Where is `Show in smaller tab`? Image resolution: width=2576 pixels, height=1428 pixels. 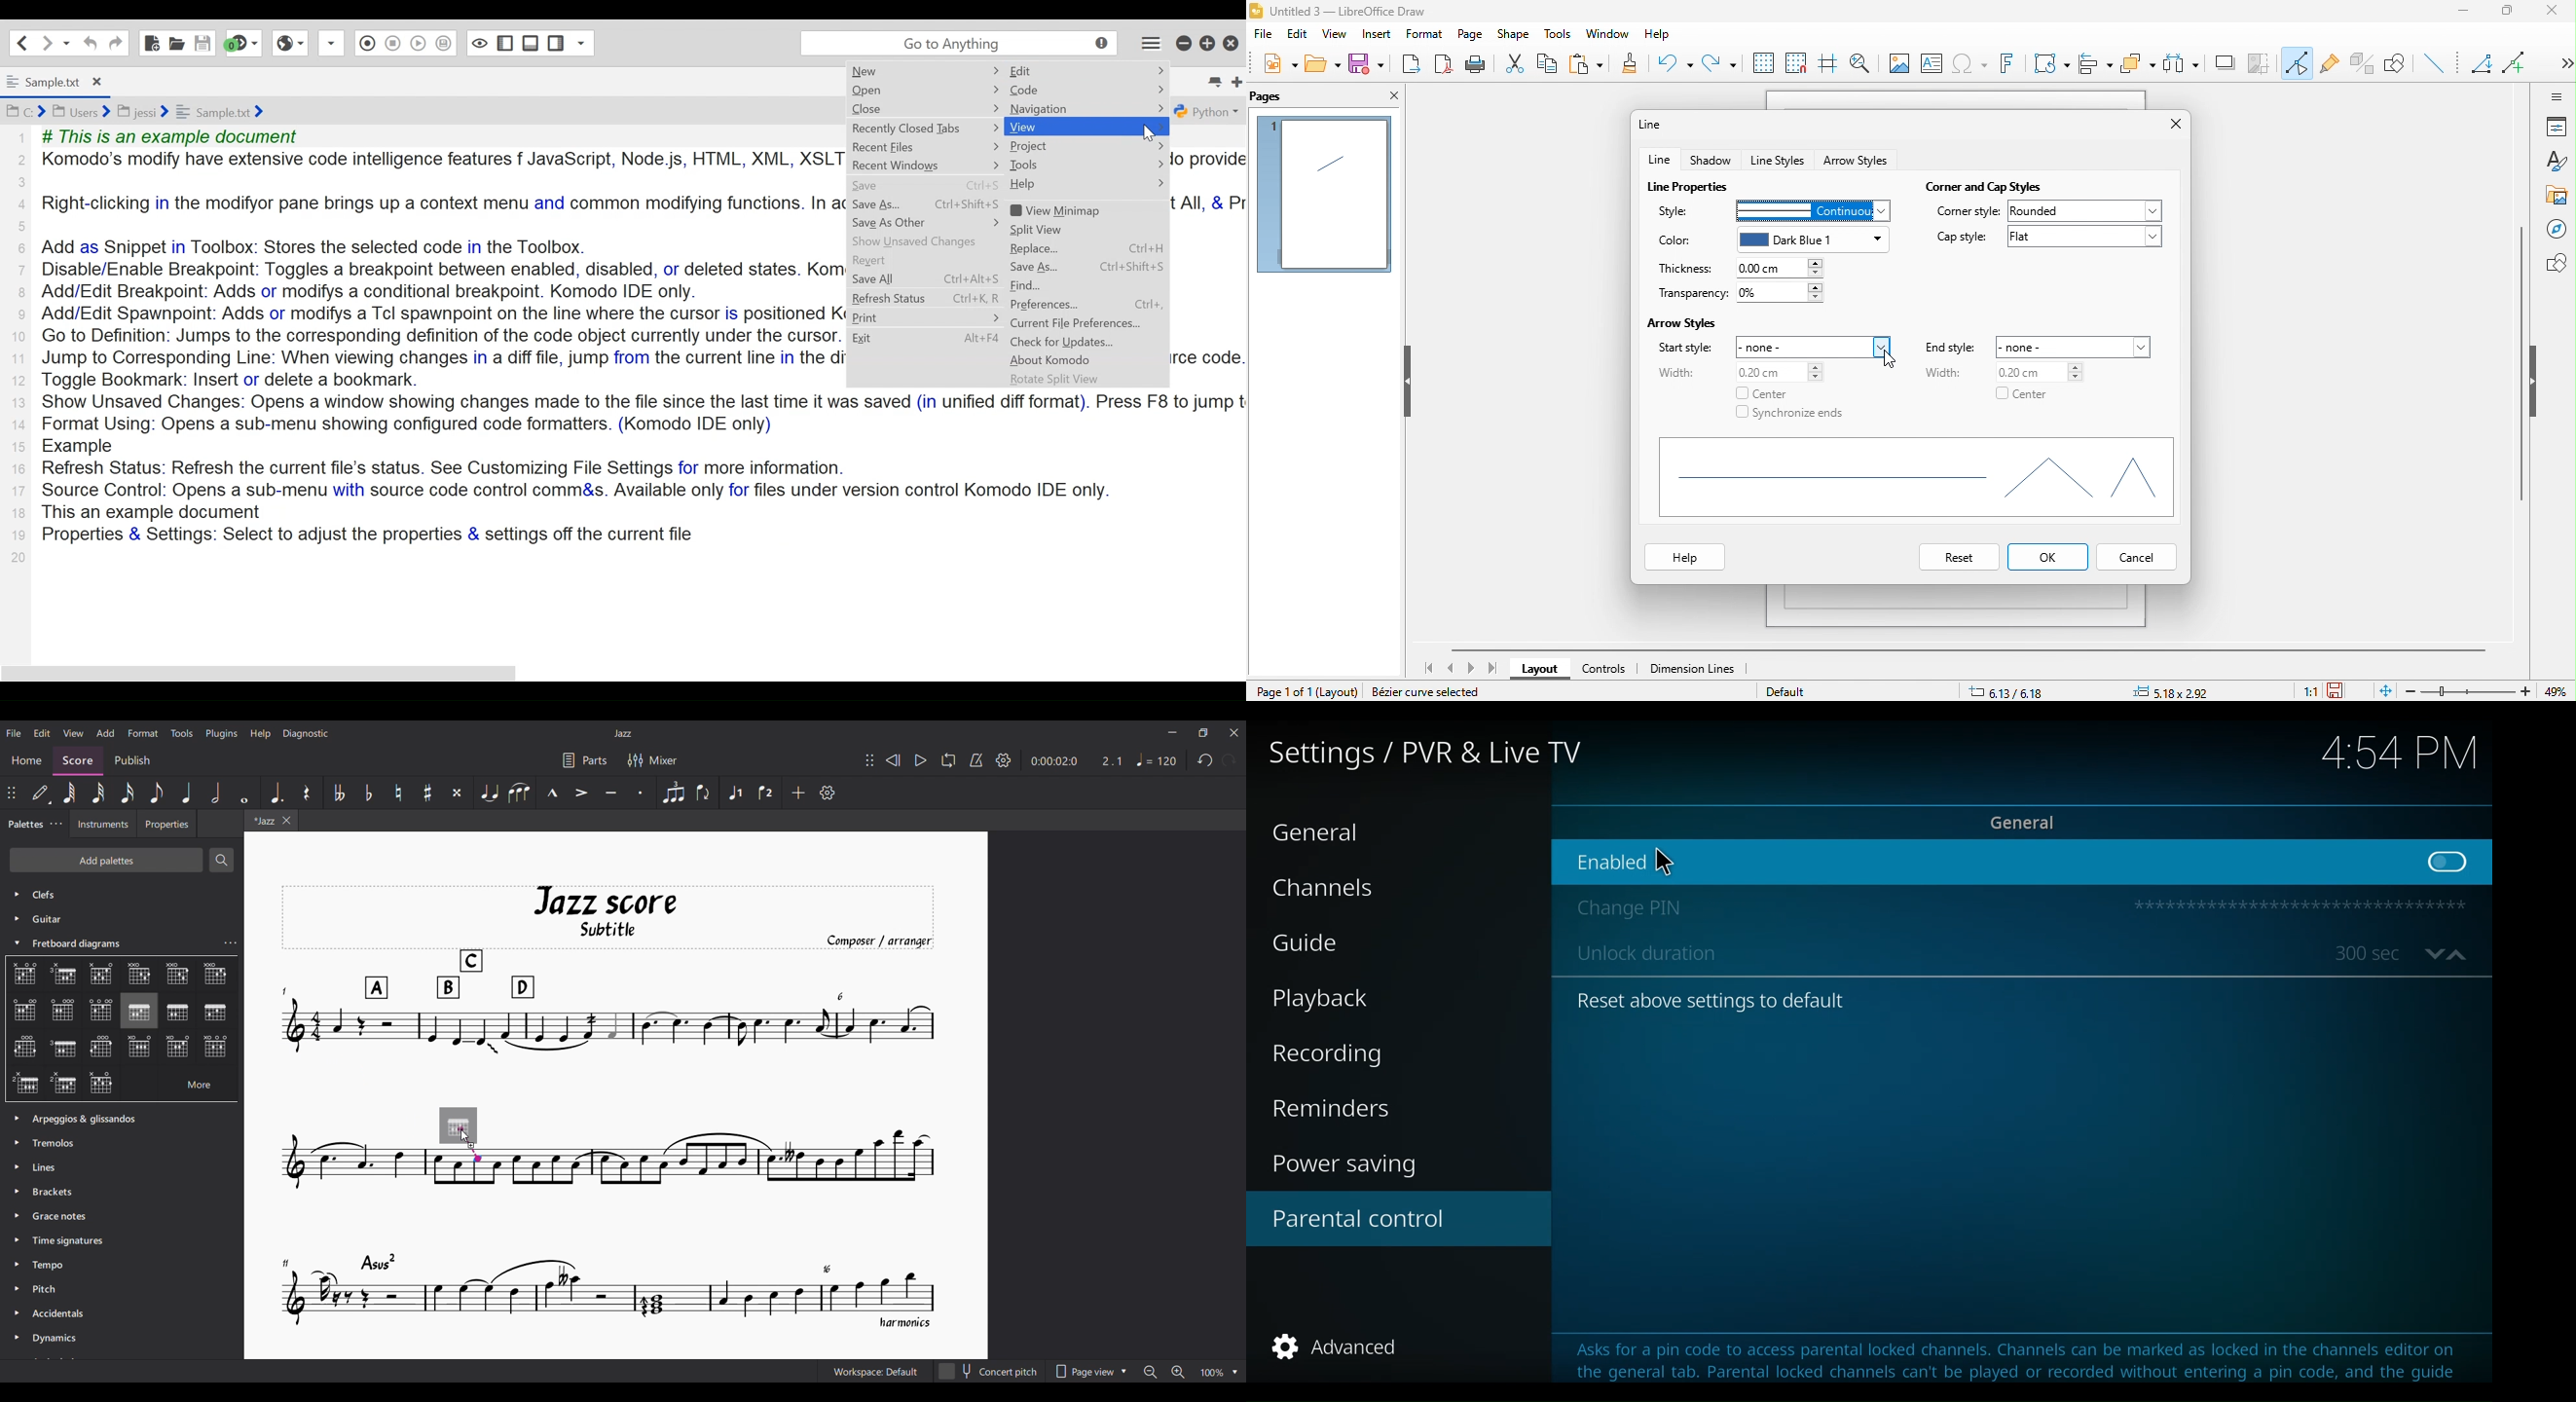 Show in smaller tab is located at coordinates (1203, 733).